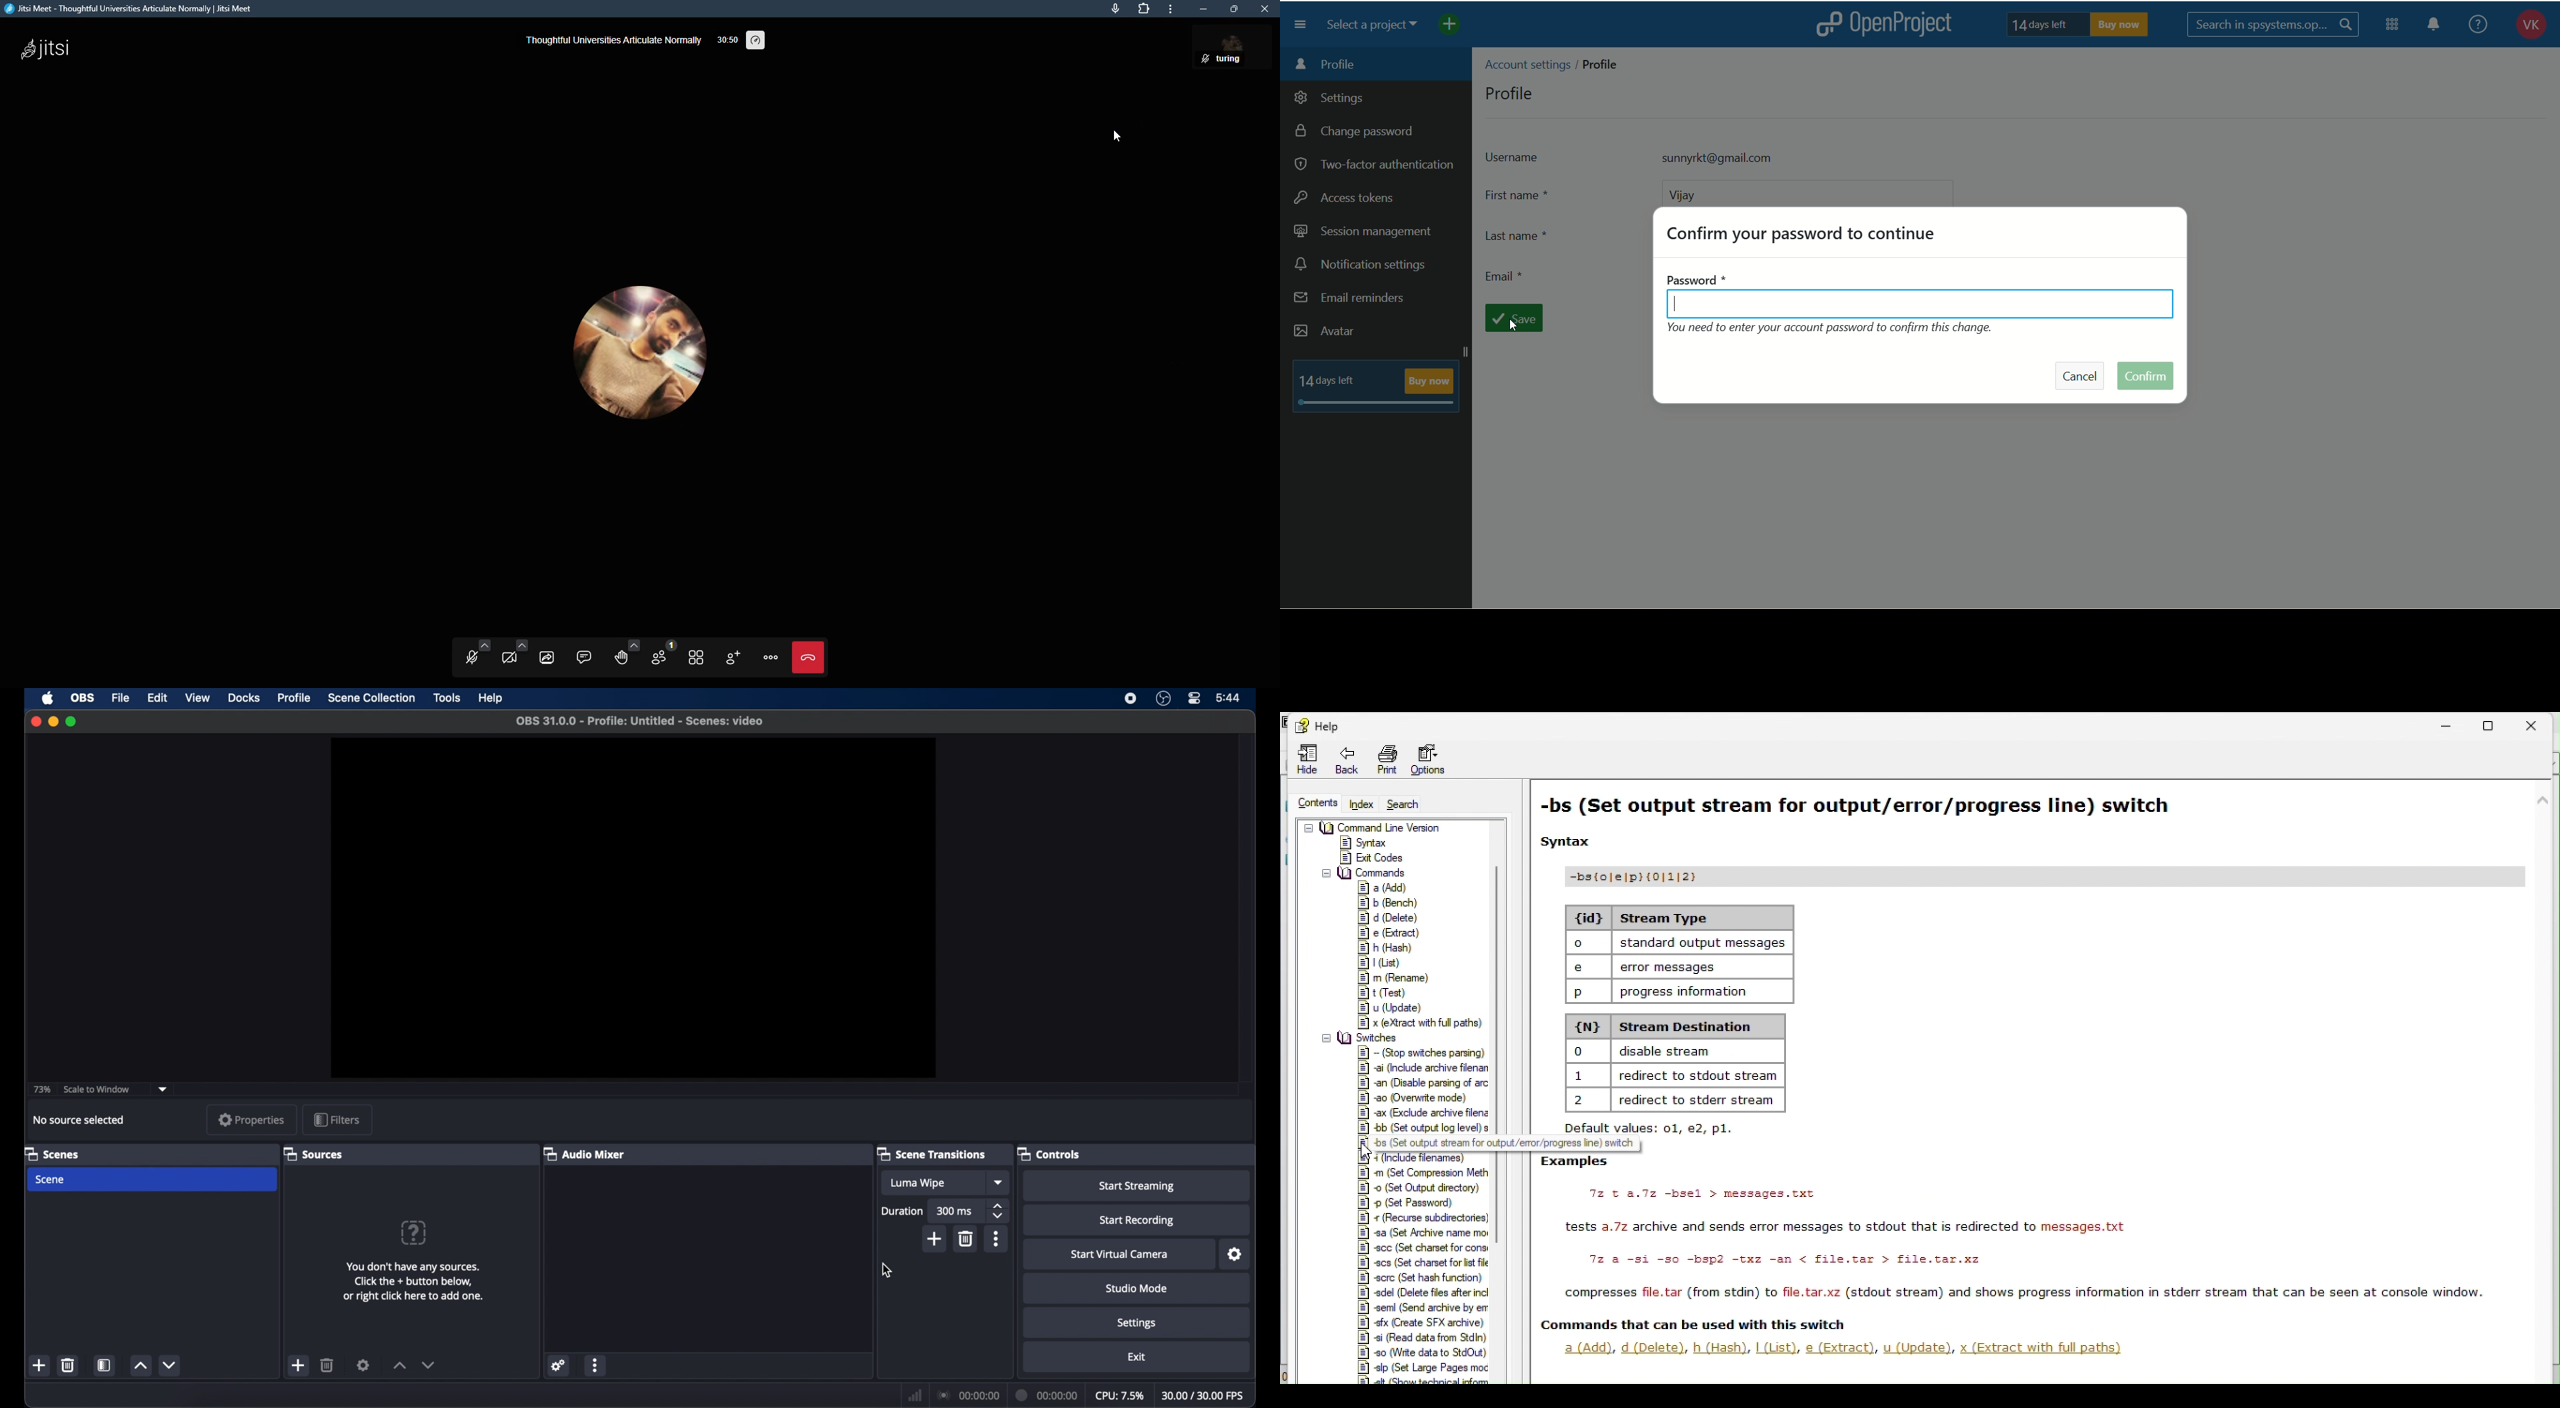  What do you see at coordinates (641, 721) in the screenshot?
I see `file name` at bounding box center [641, 721].